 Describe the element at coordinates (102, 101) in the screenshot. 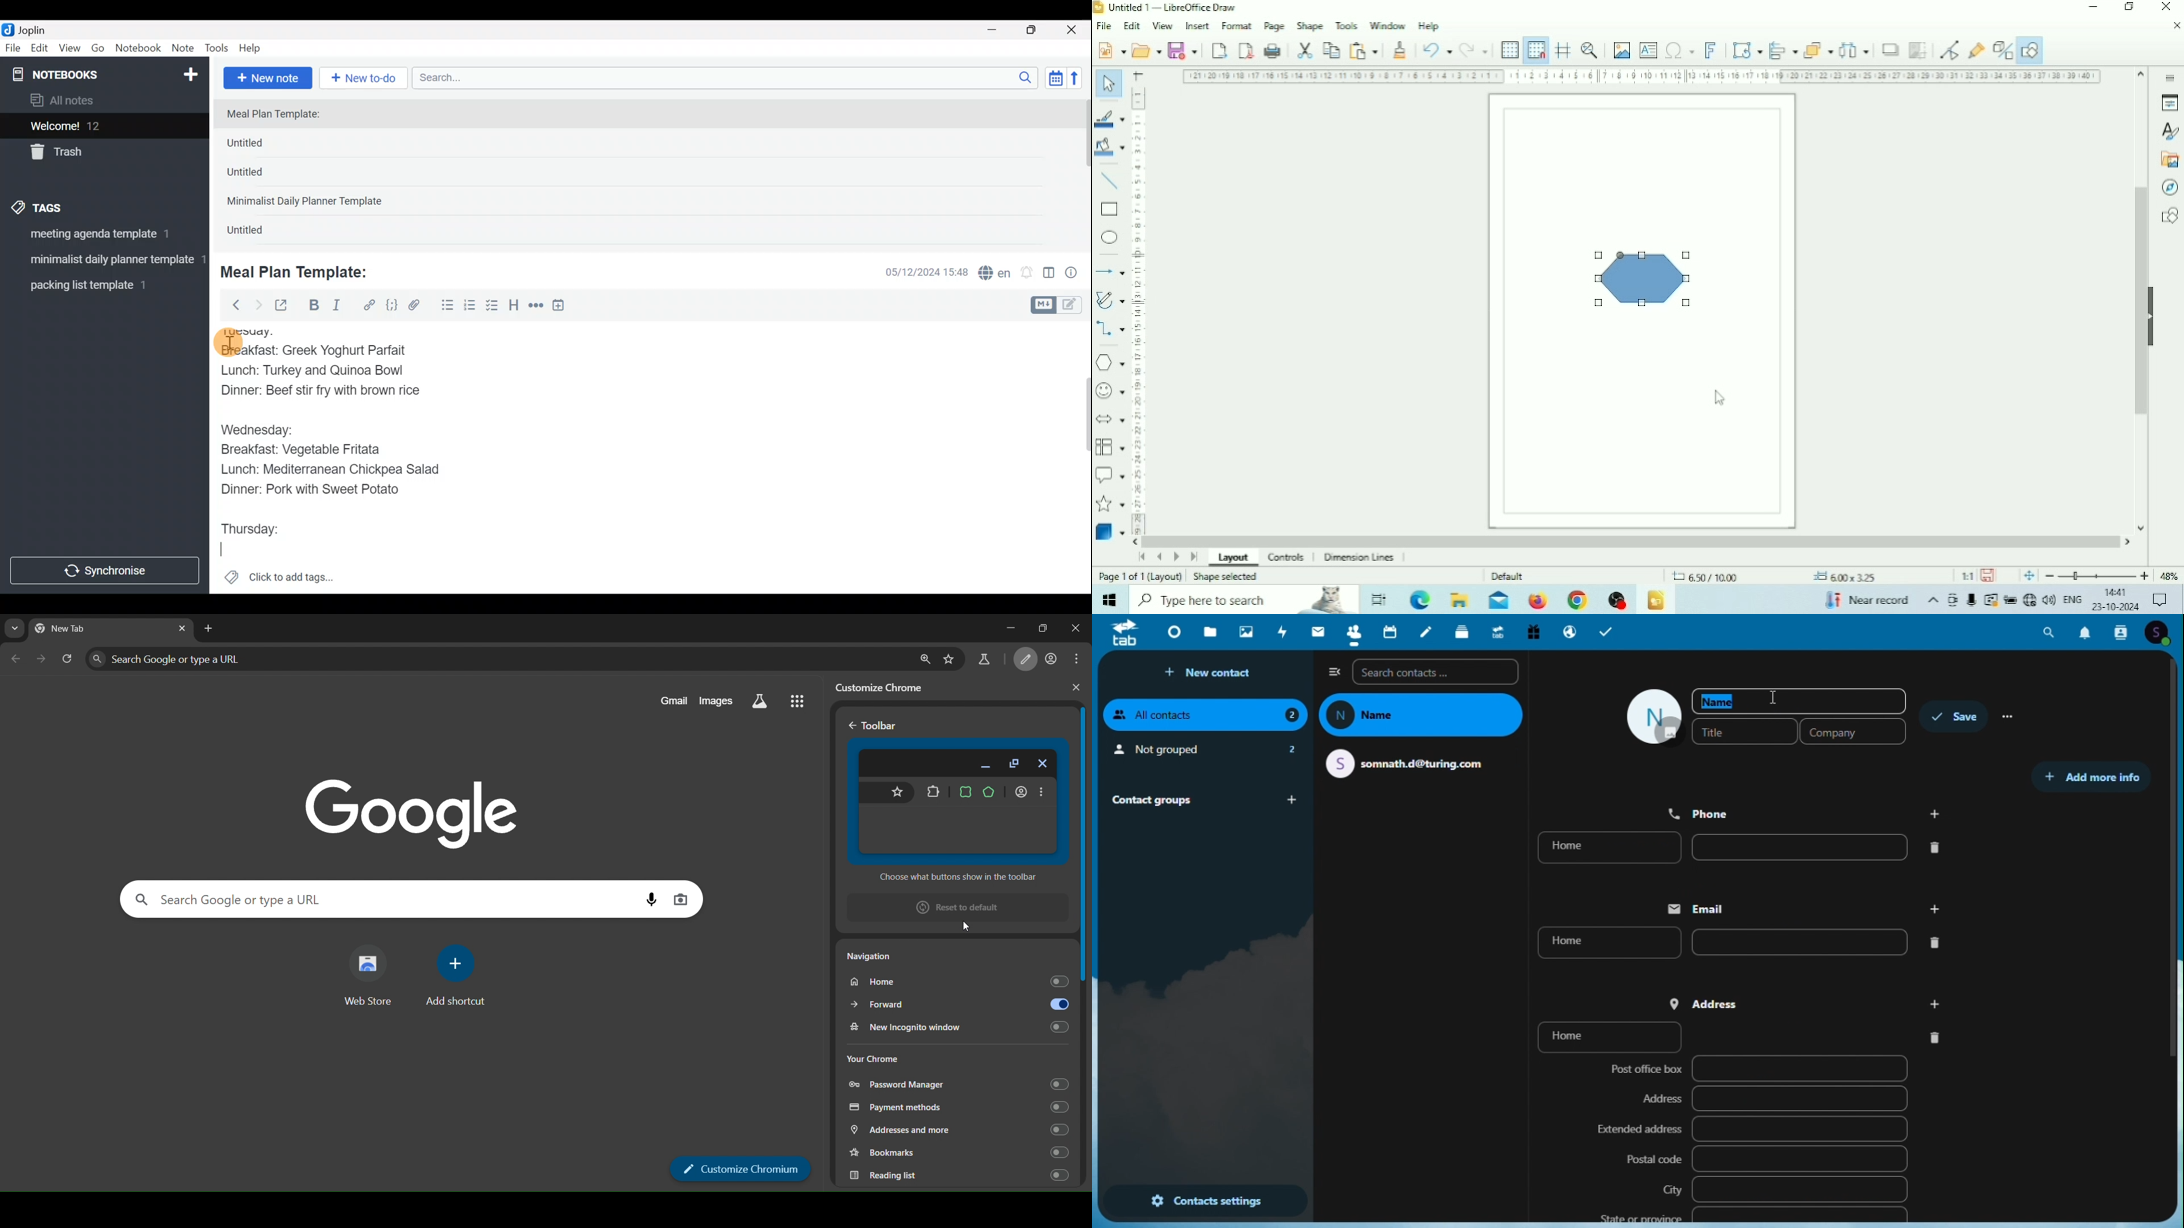

I see `All notes` at that location.